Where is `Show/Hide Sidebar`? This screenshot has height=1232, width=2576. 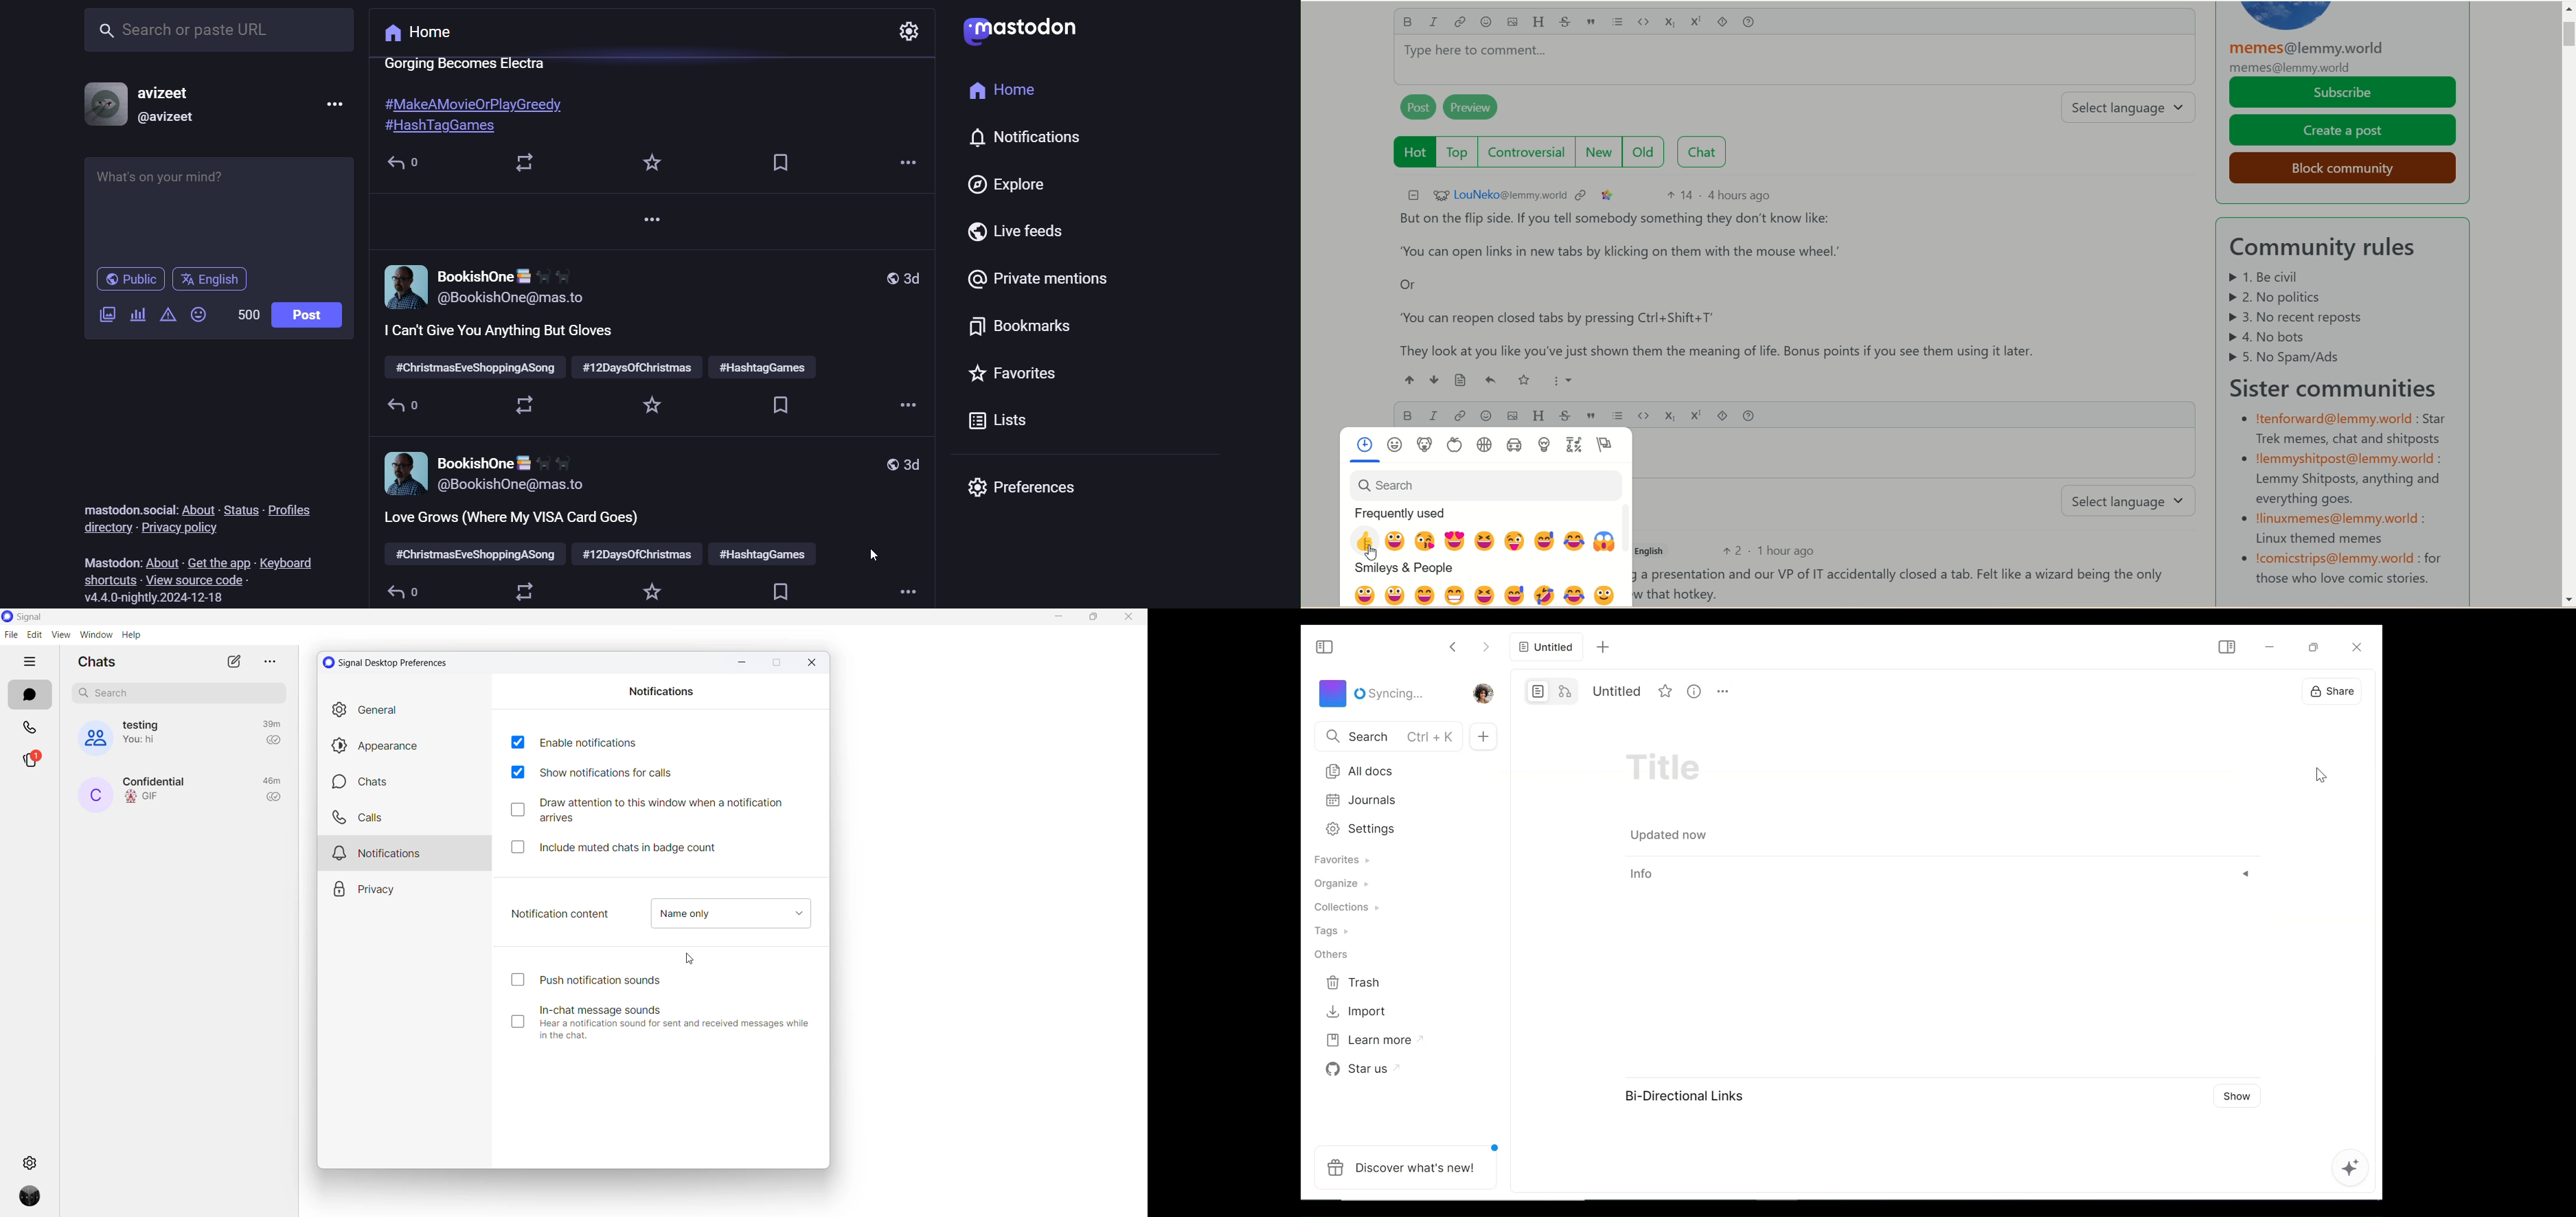
Show/Hide Sidebar is located at coordinates (1325, 646).